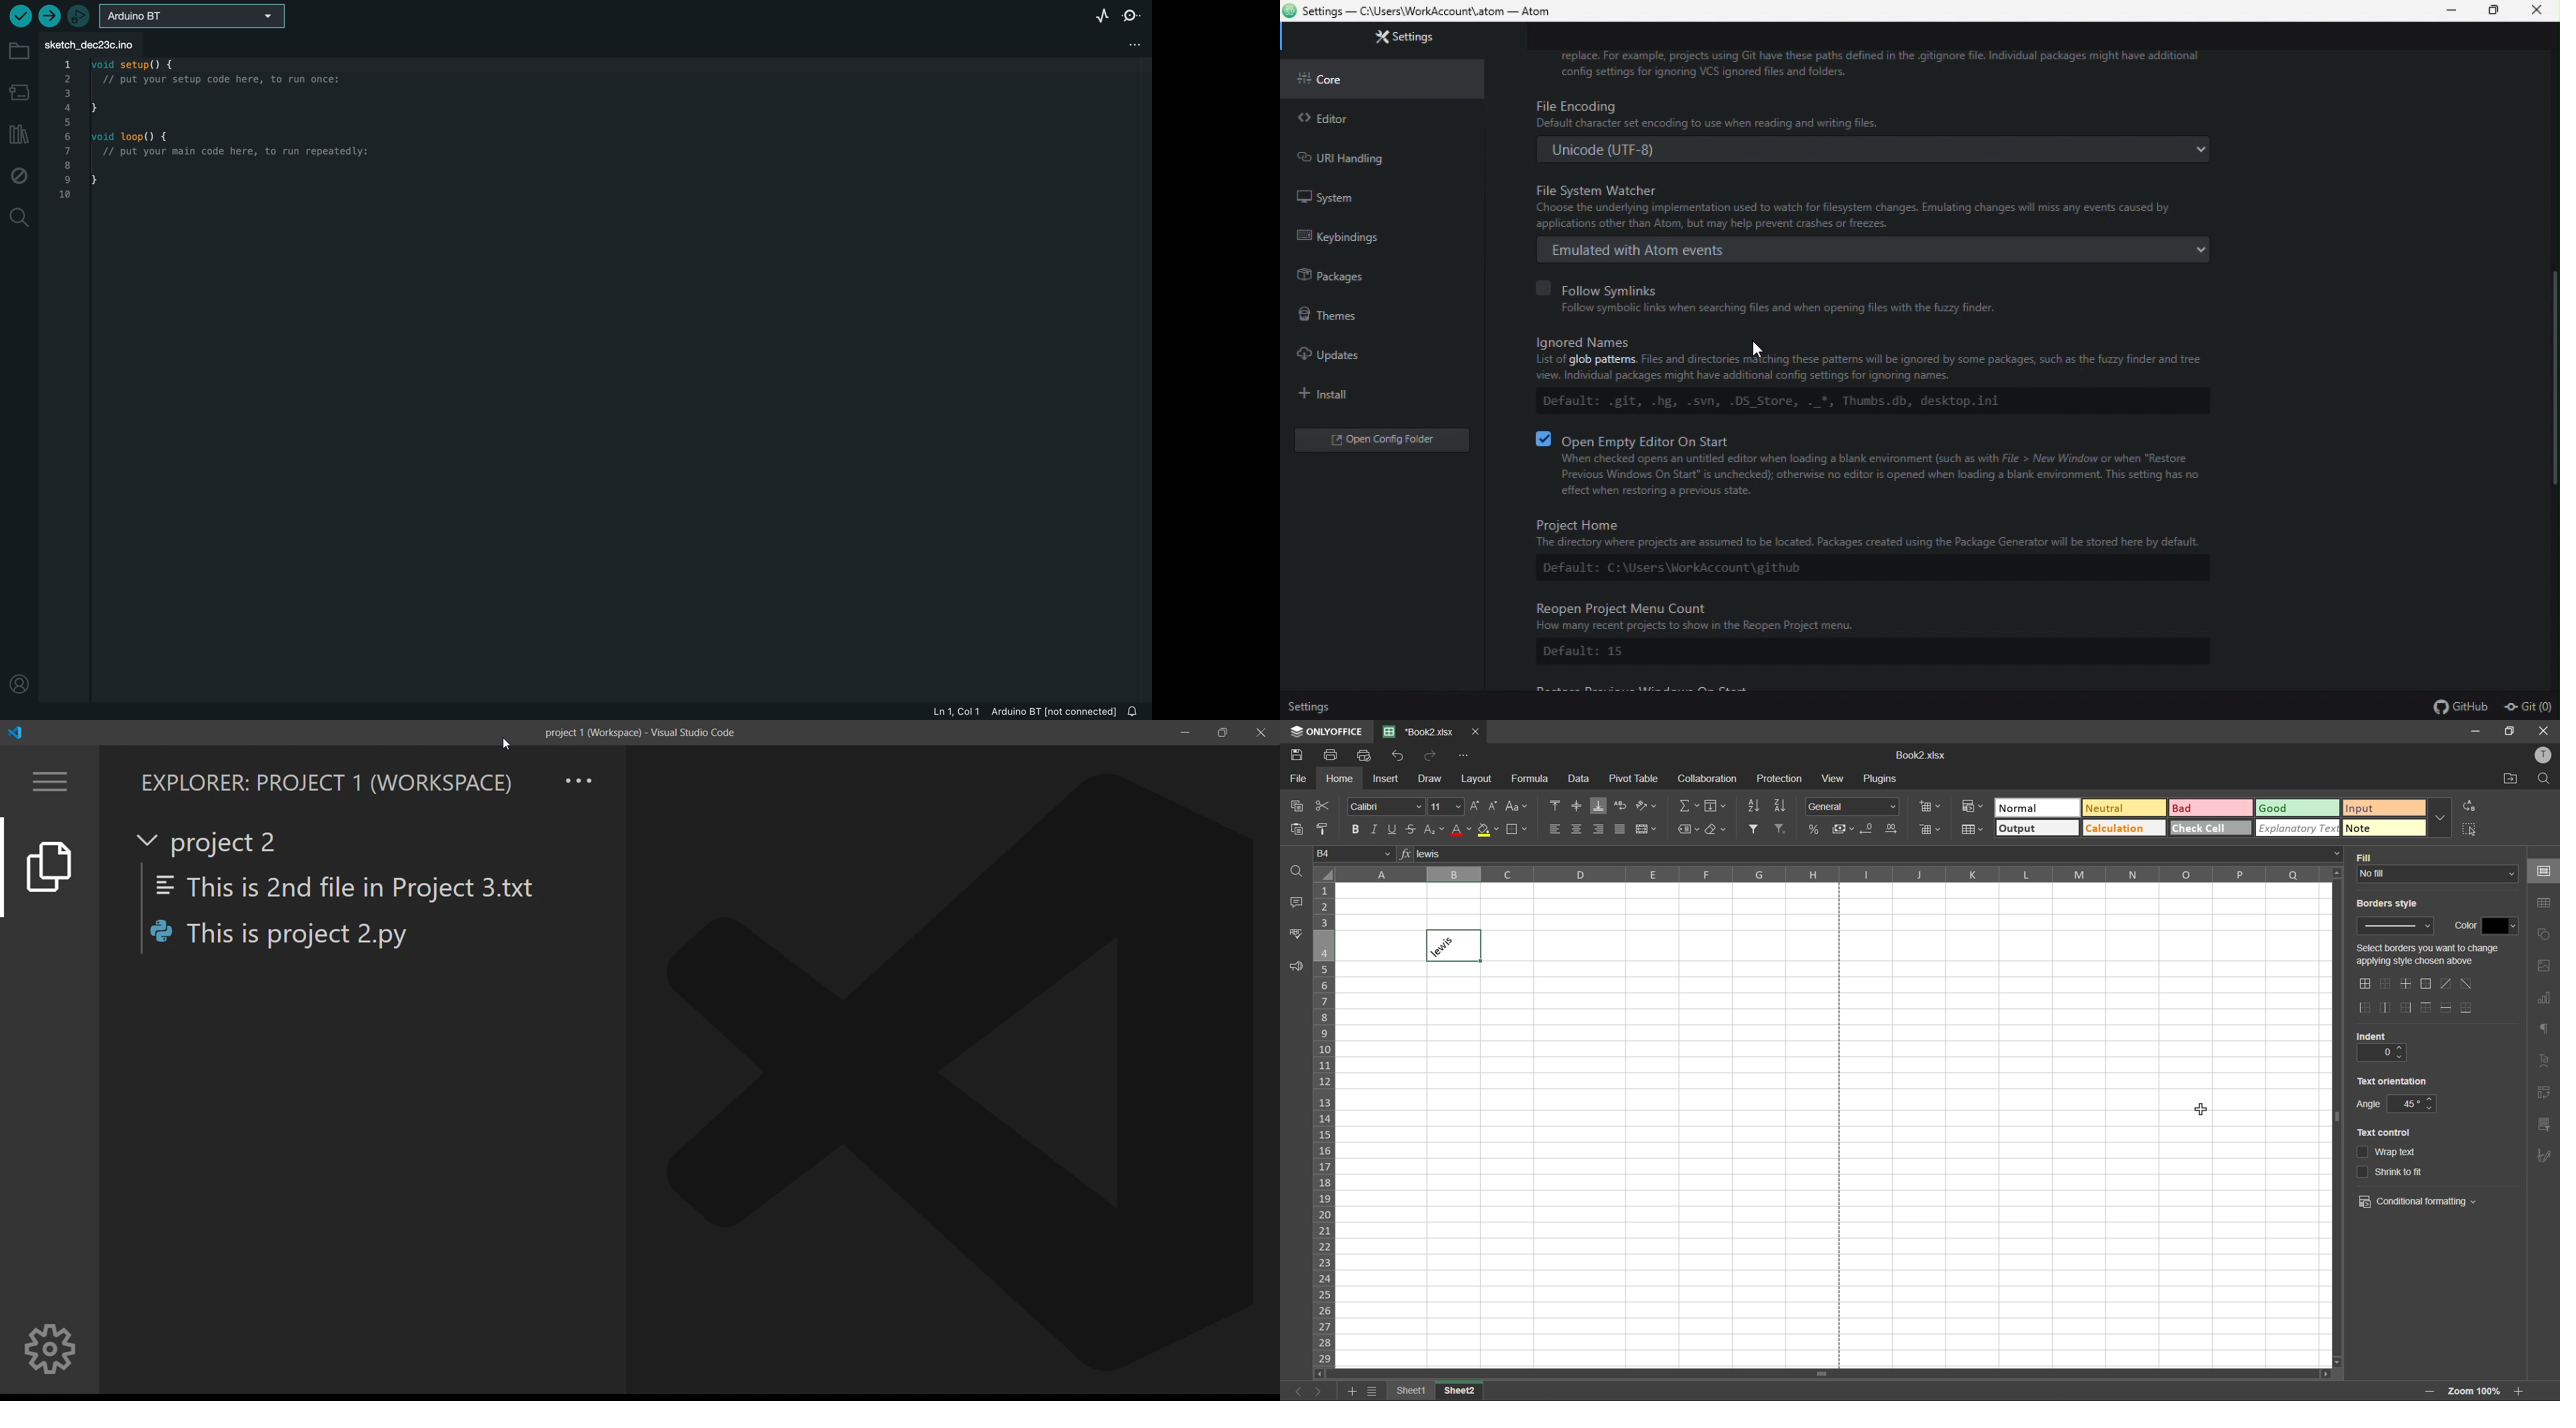 This screenshot has width=2576, height=1428. What do you see at coordinates (1974, 807) in the screenshot?
I see `conditional formatting` at bounding box center [1974, 807].